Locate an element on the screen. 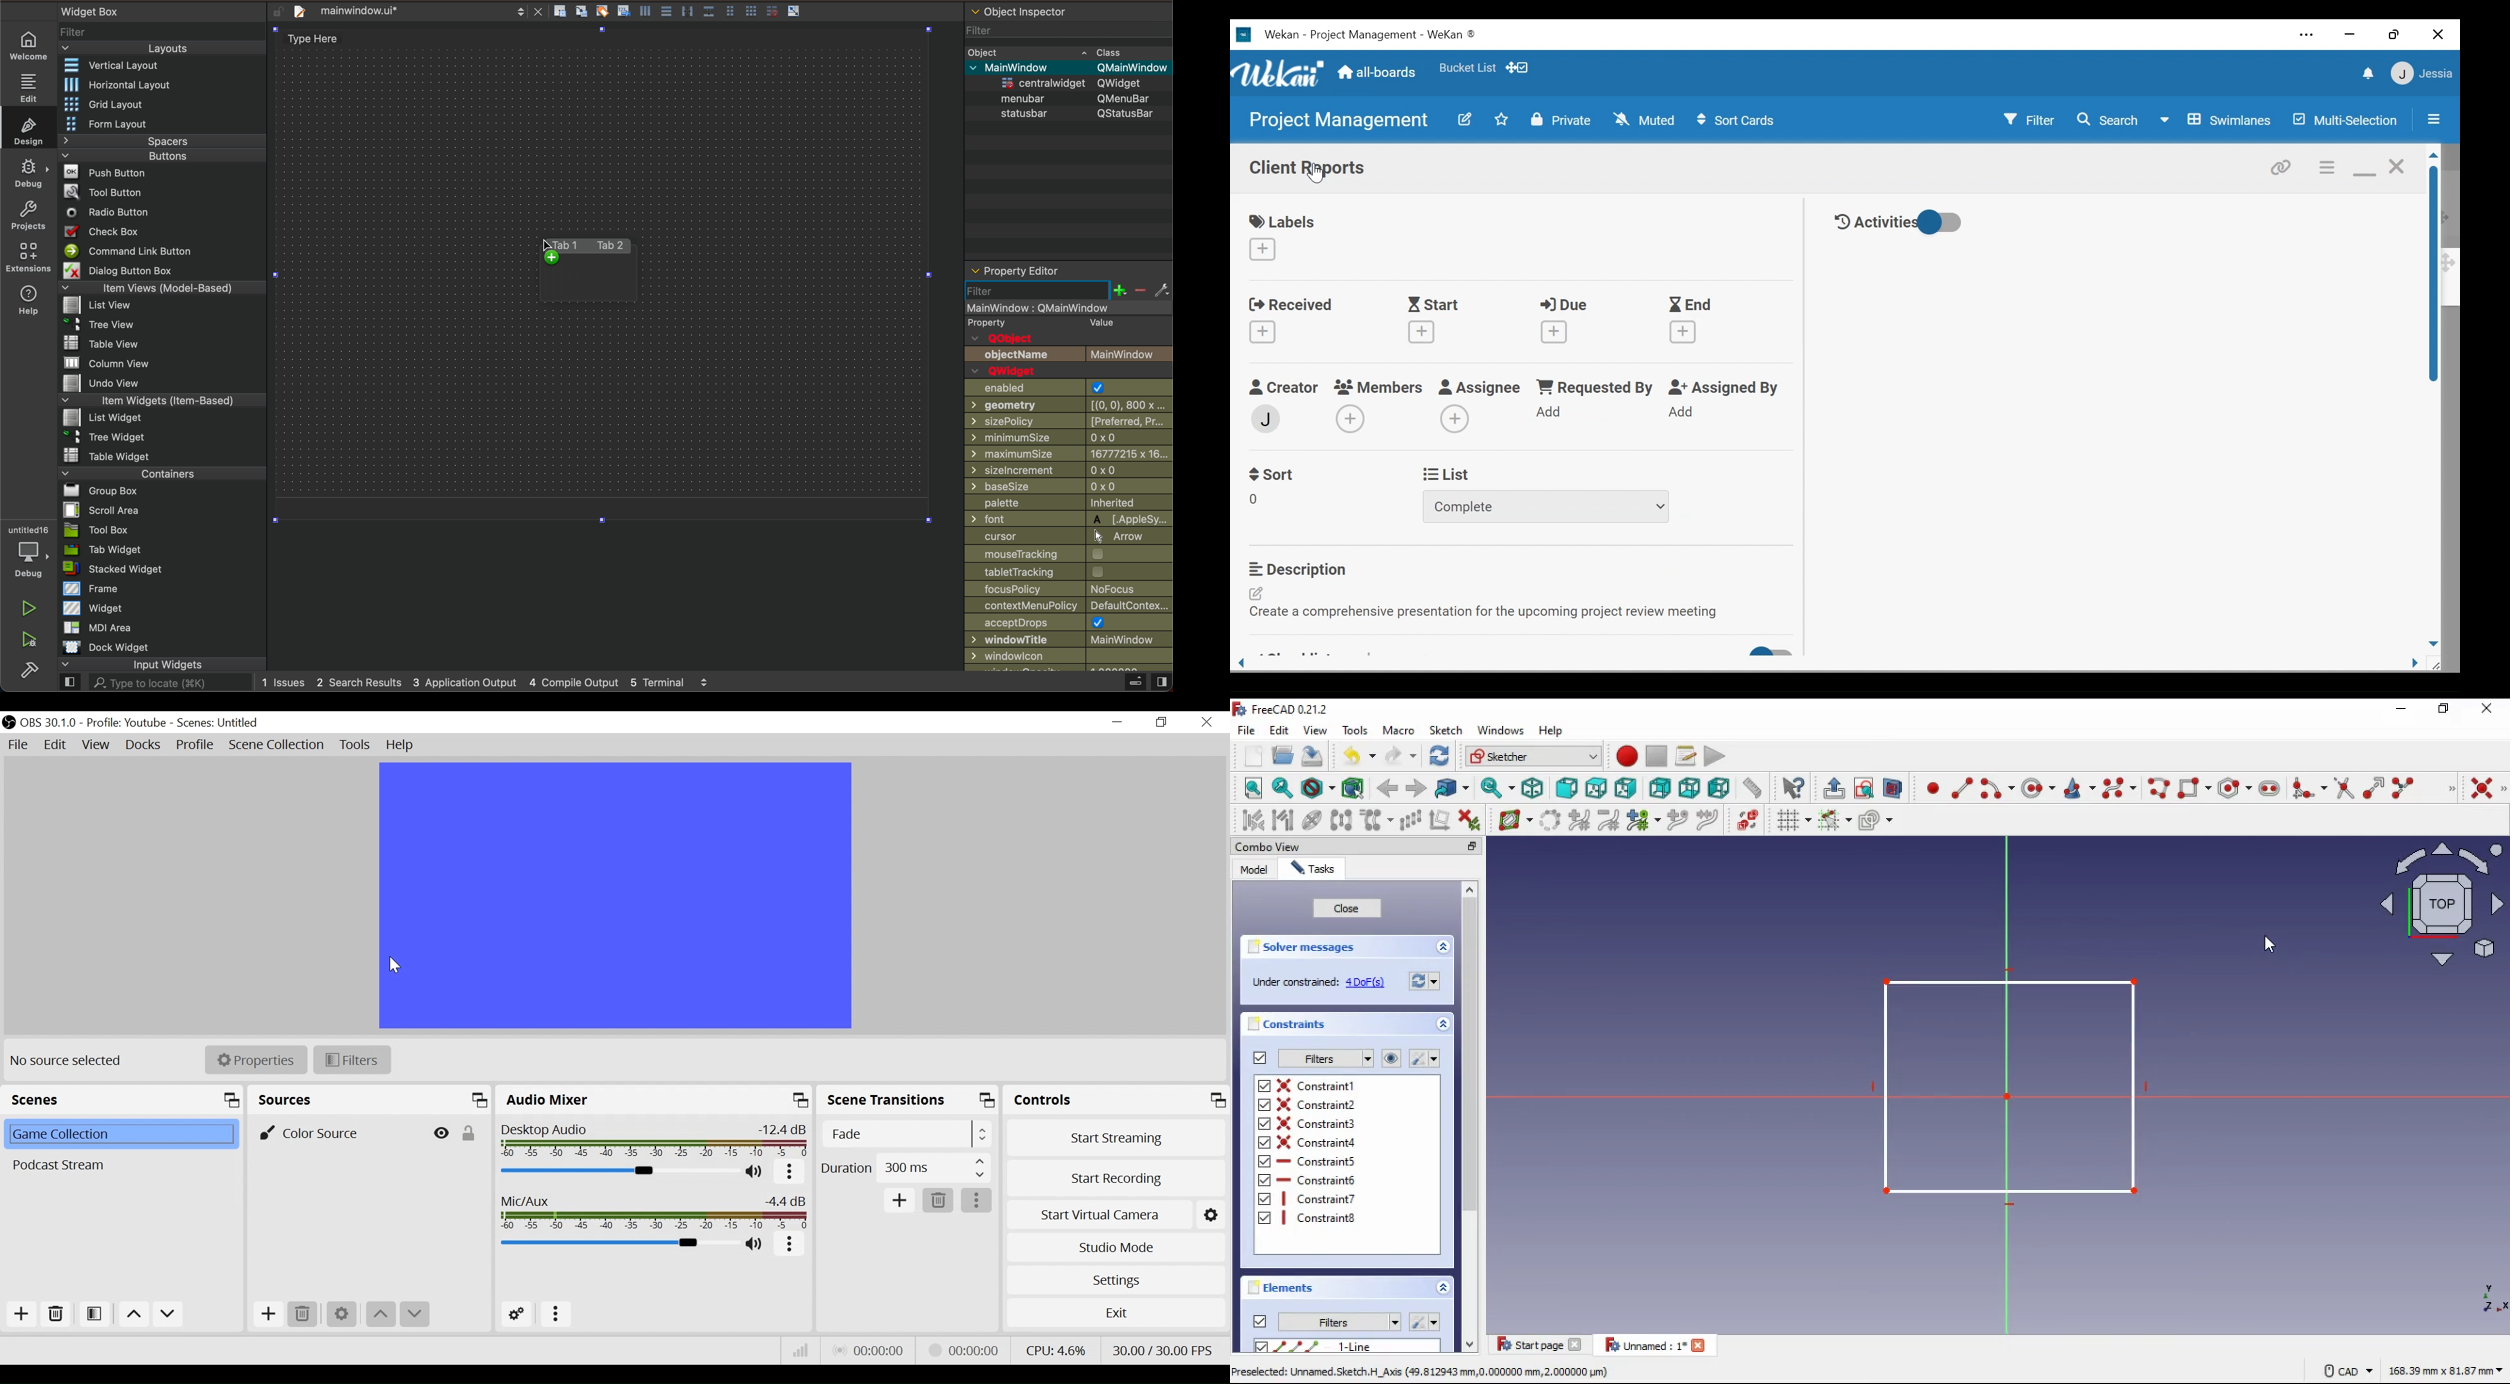 The image size is (2520, 1400). Vertical Layout is located at coordinates (109, 64).